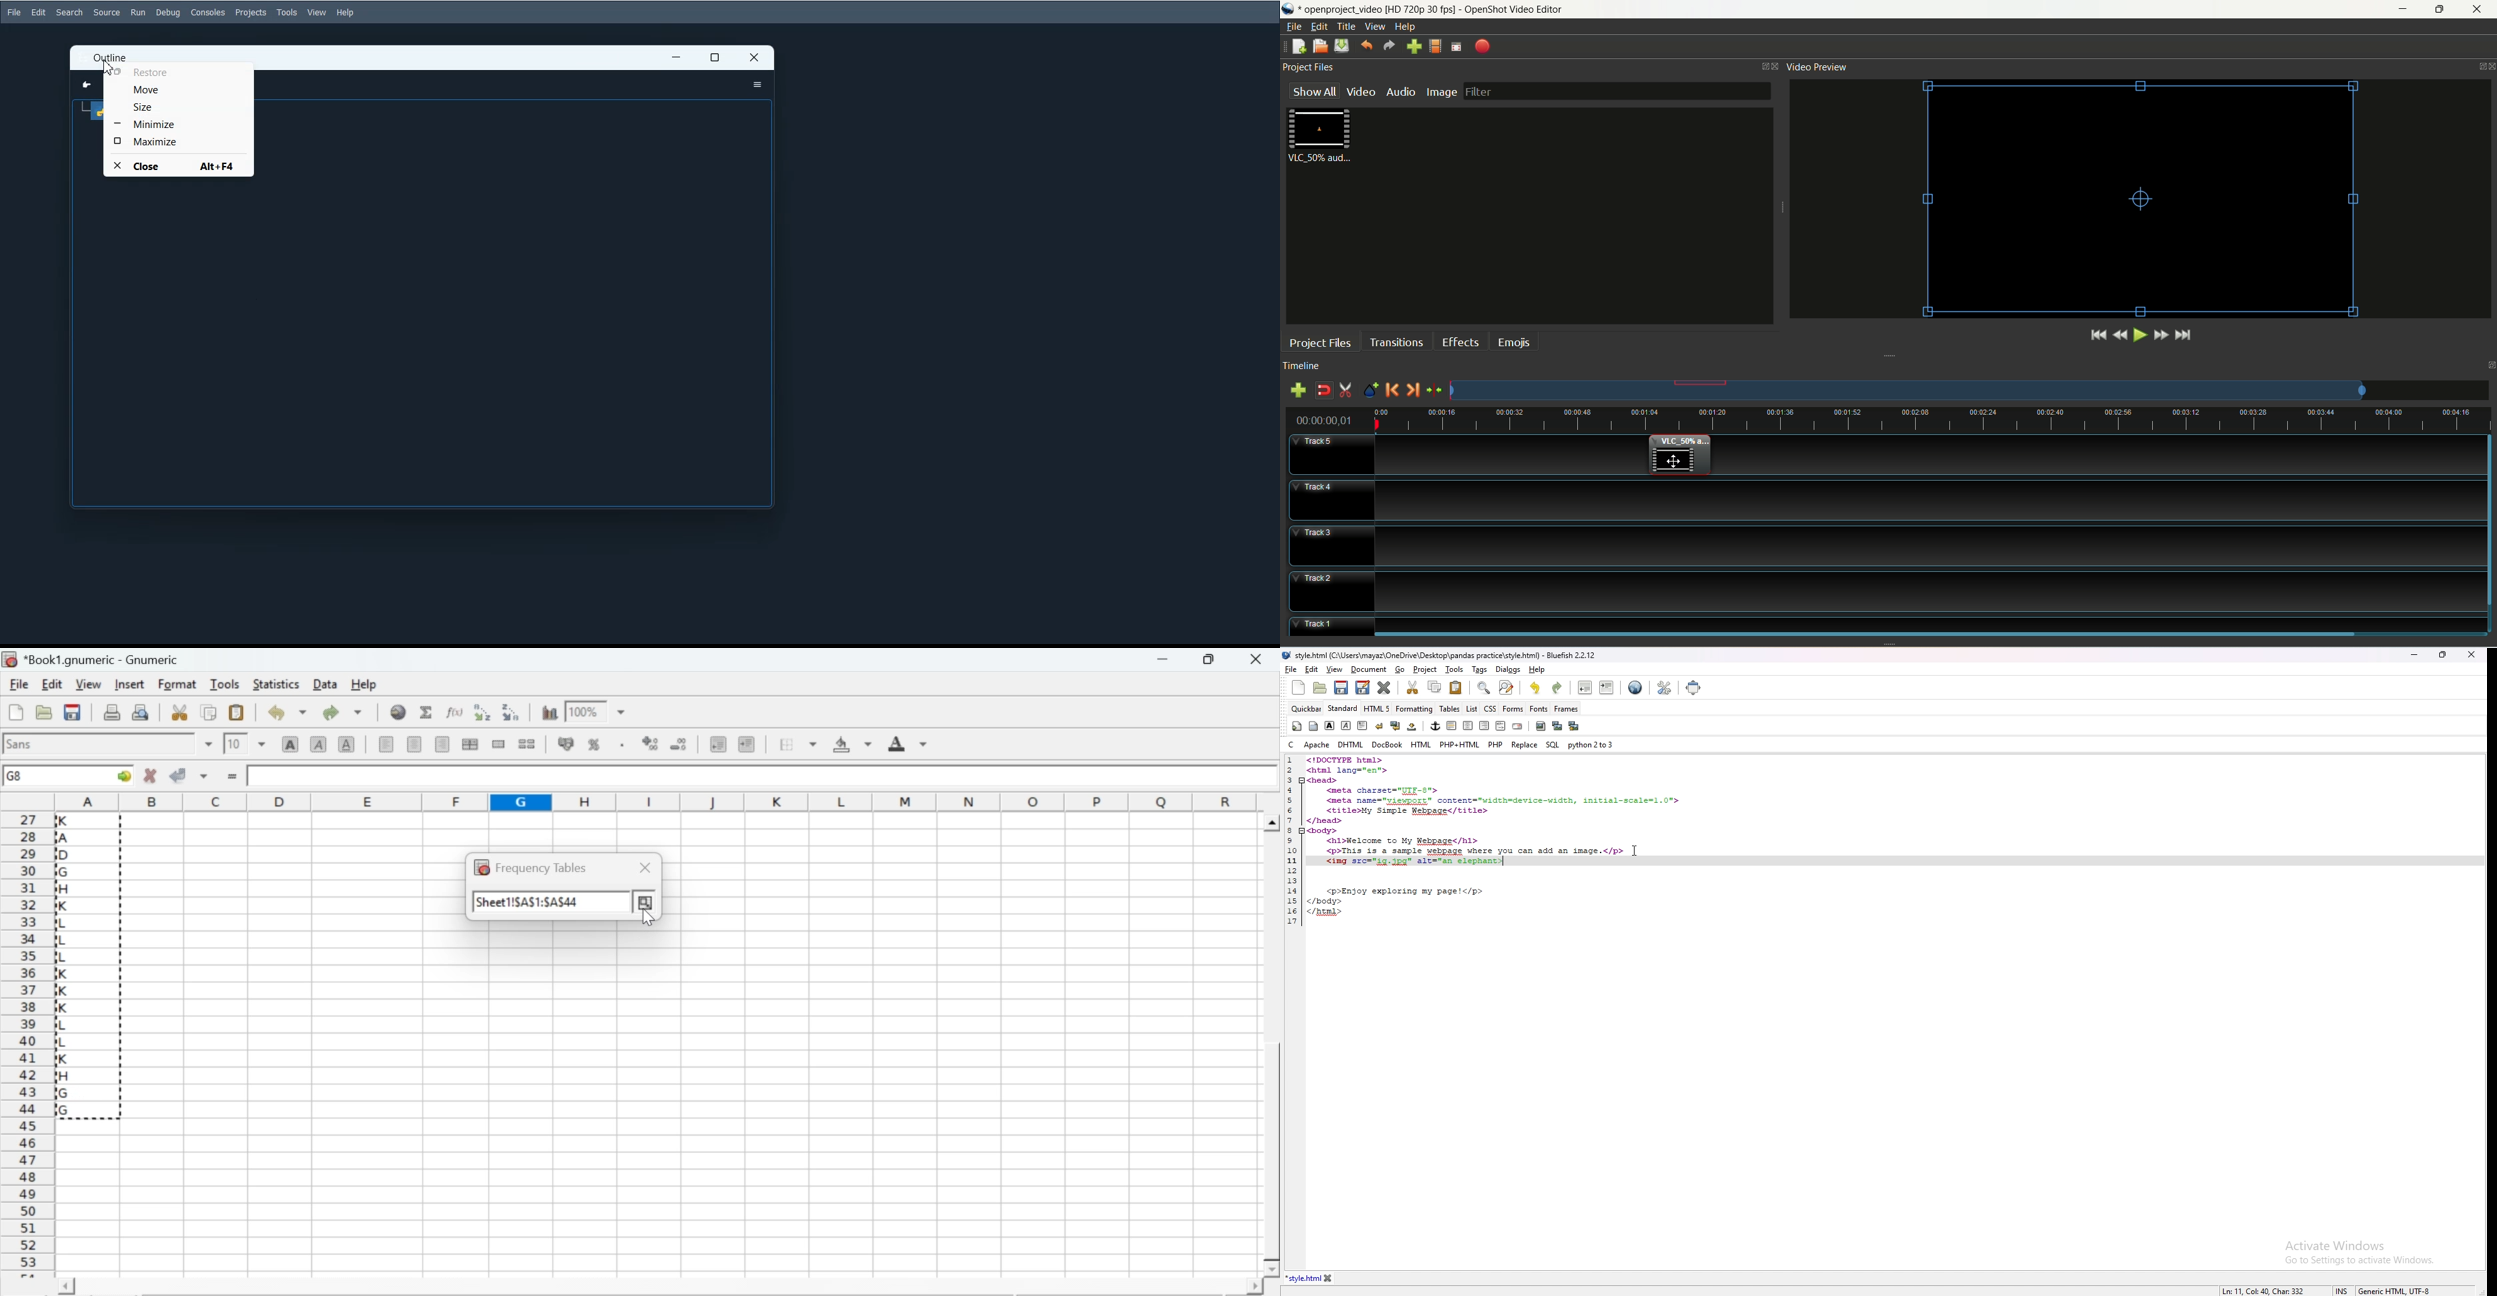  What do you see at coordinates (1300, 46) in the screenshot?
I see `new project` at bounding box center [1300, 46].